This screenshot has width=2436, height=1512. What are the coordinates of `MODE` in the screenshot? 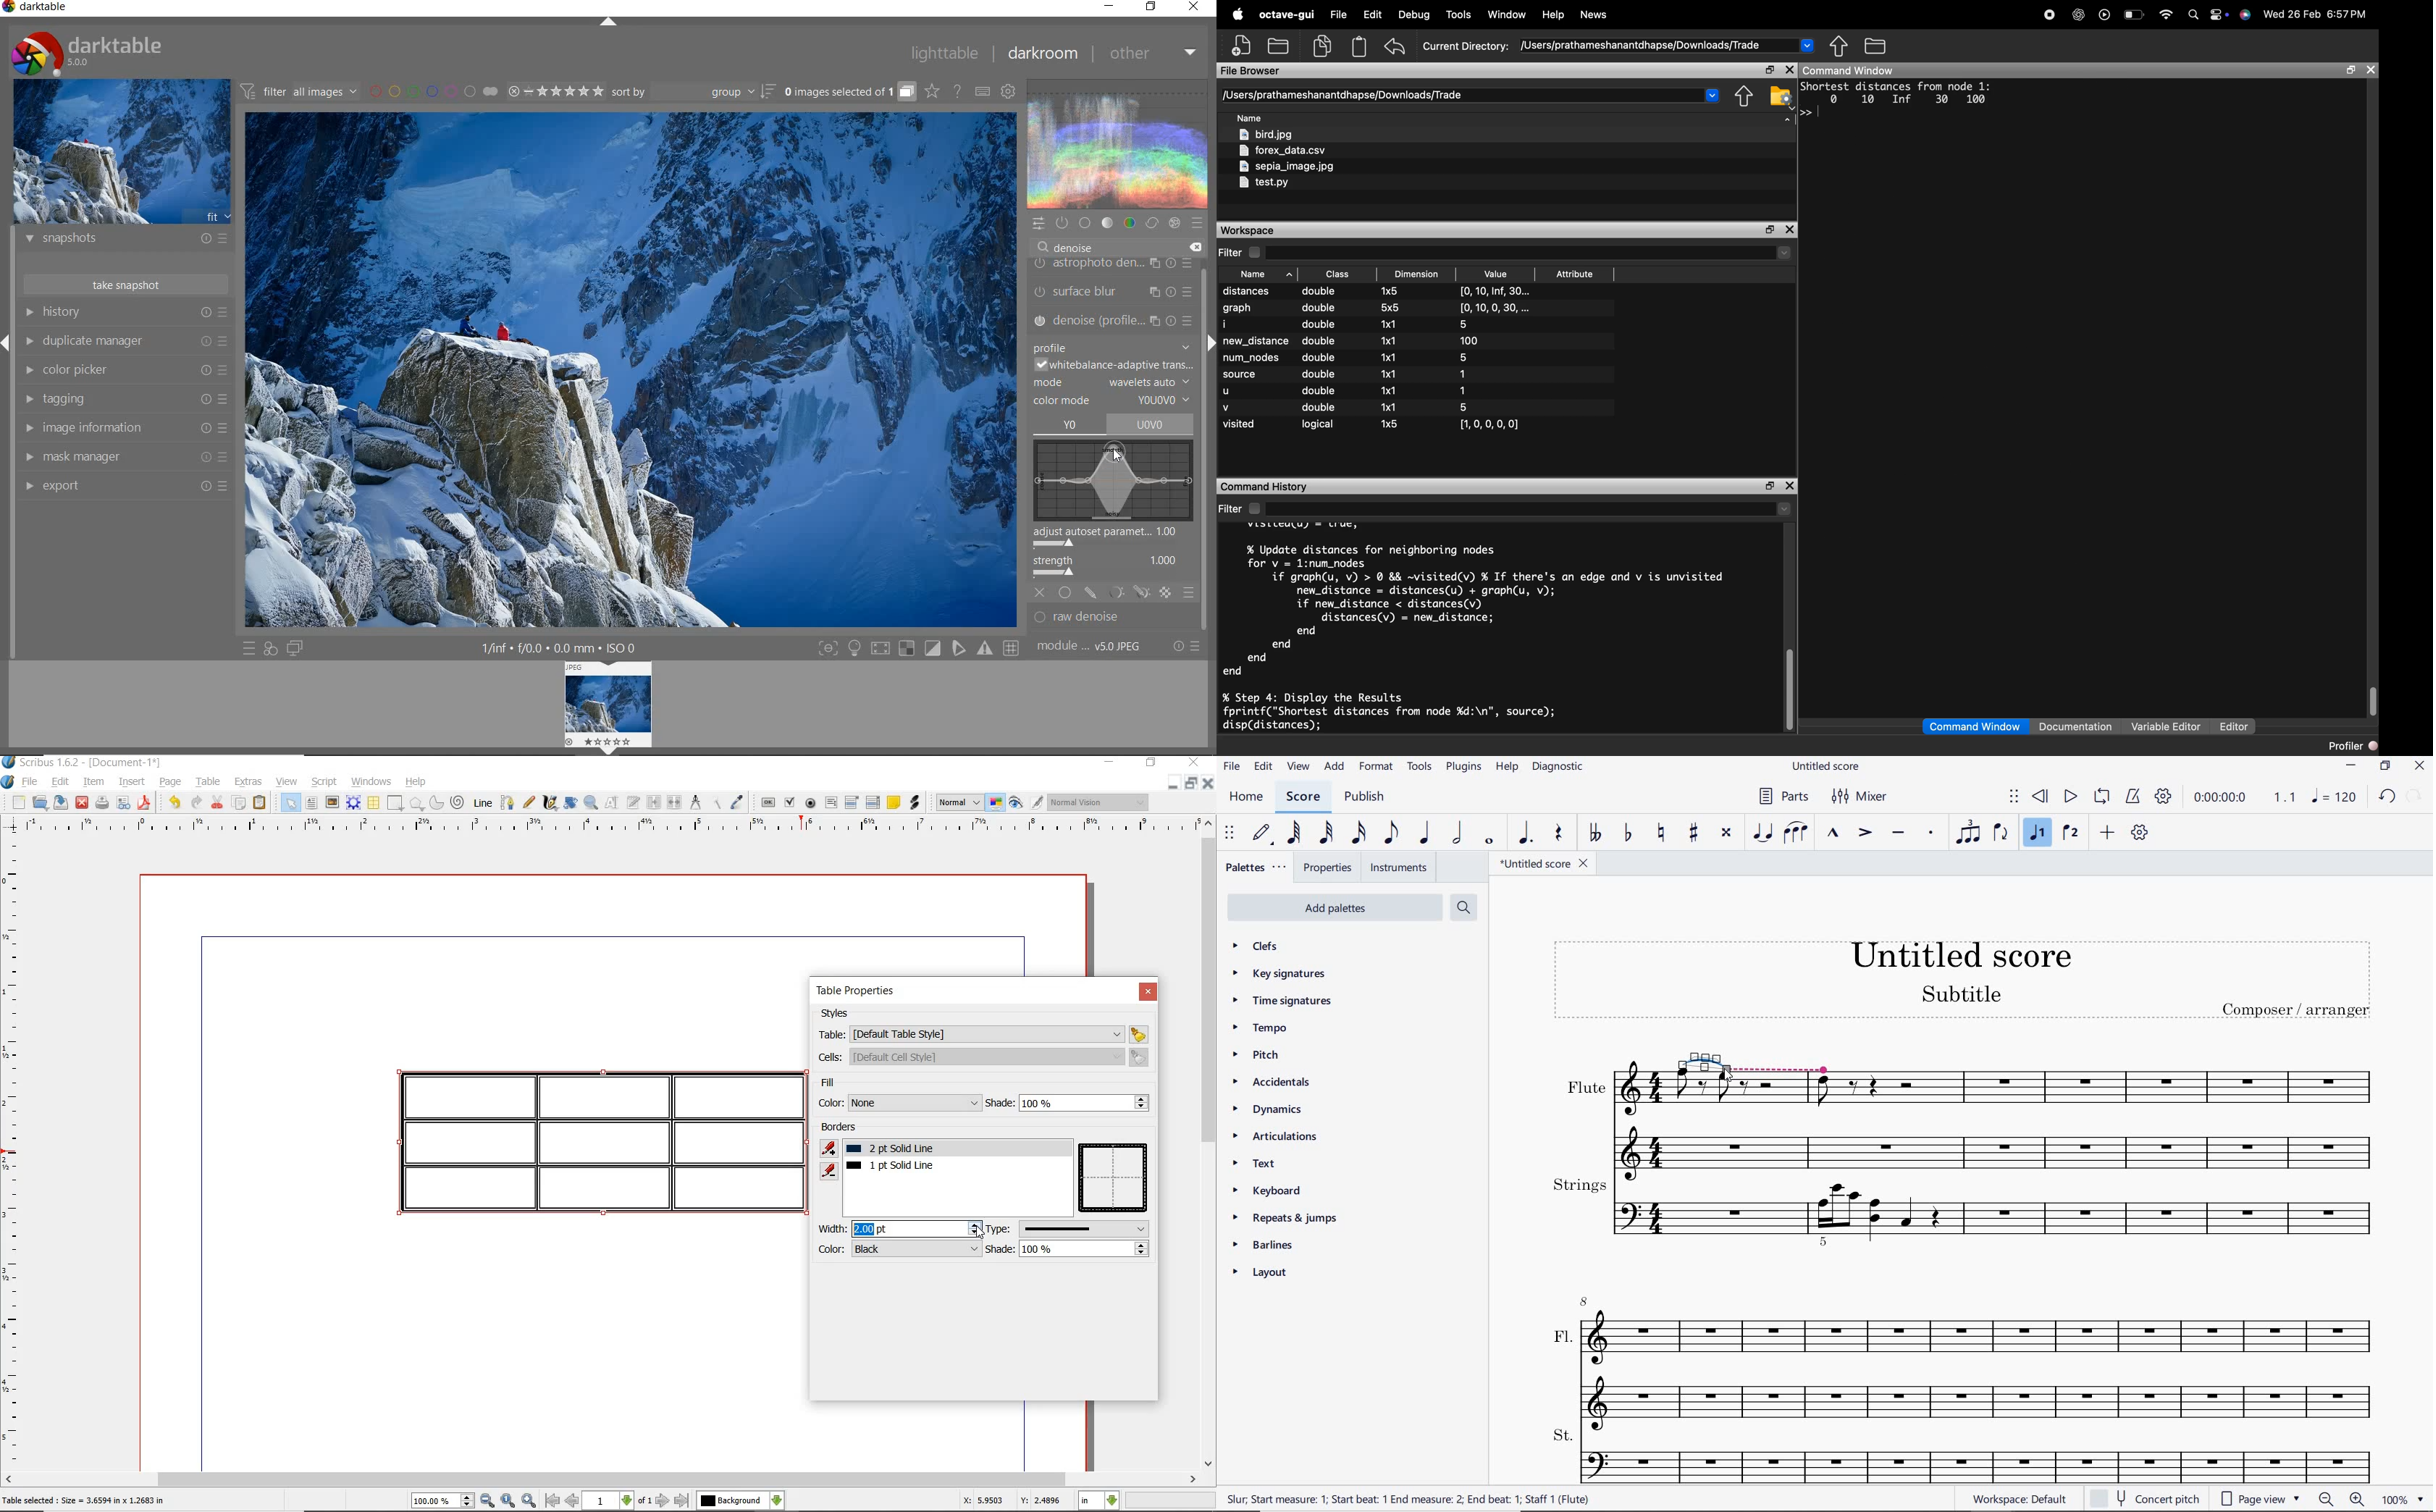 It's located at (1112, 381).